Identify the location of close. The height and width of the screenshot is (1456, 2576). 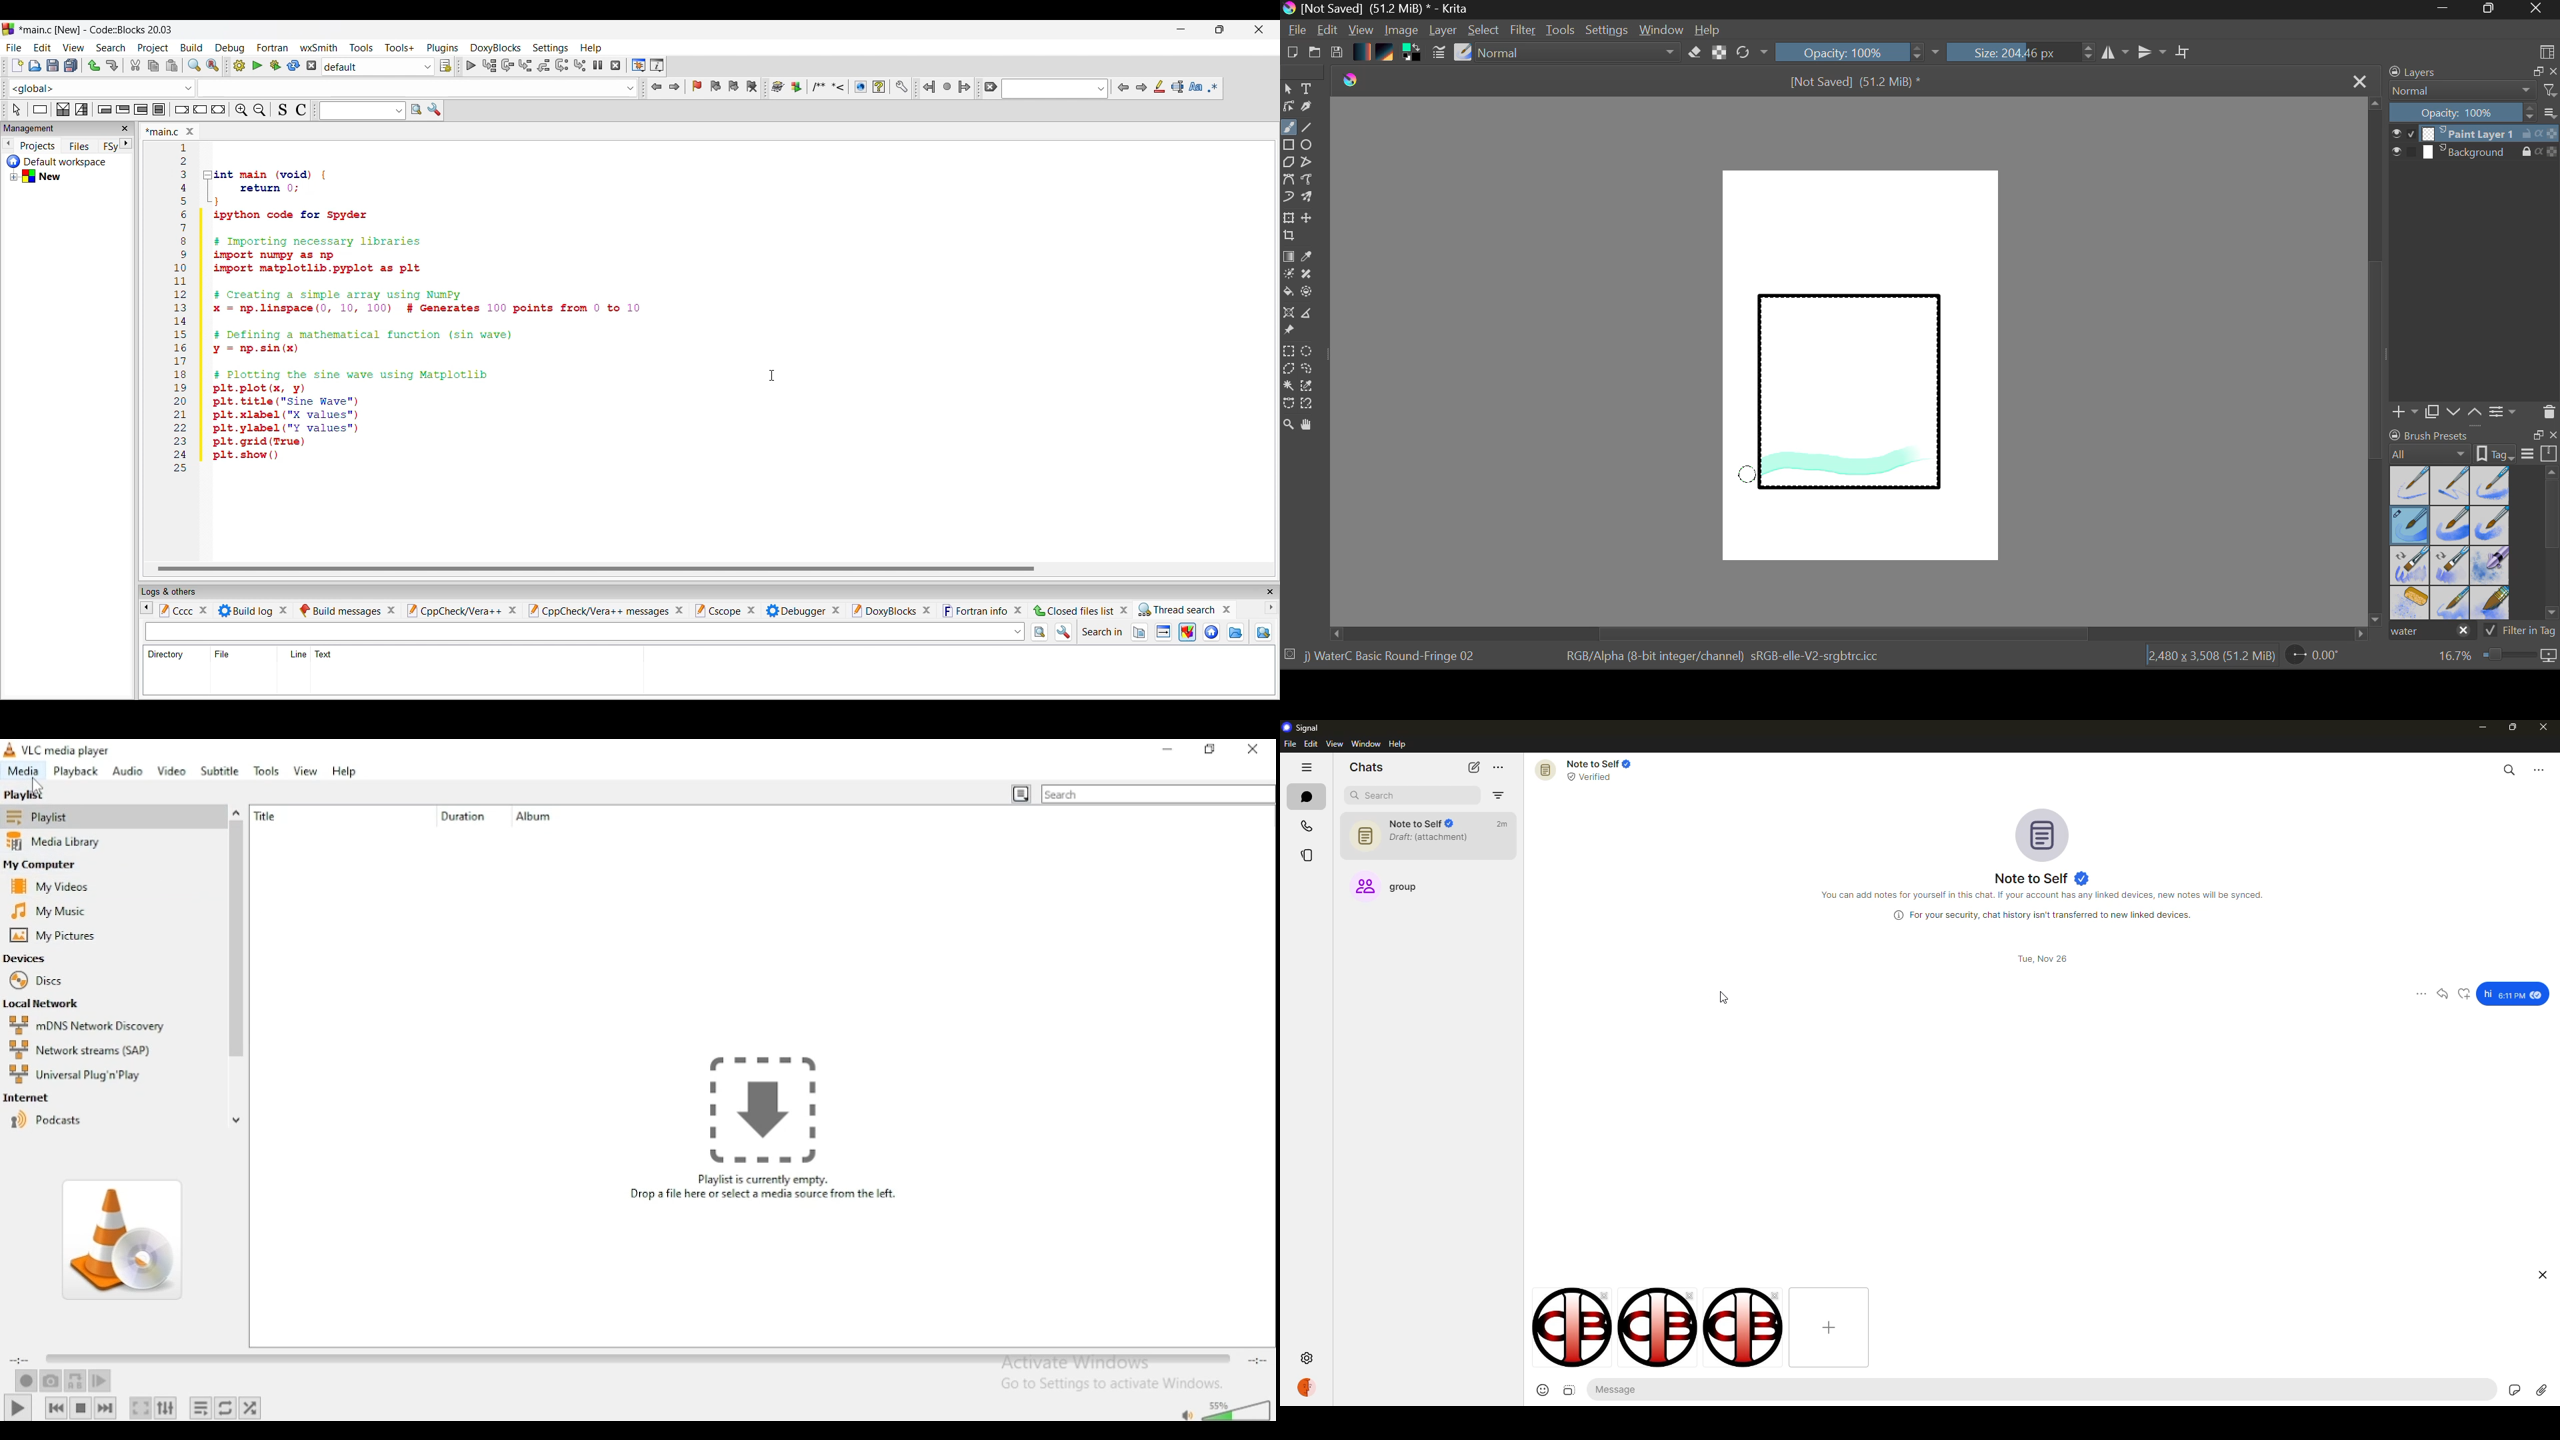
(1780, 1296).